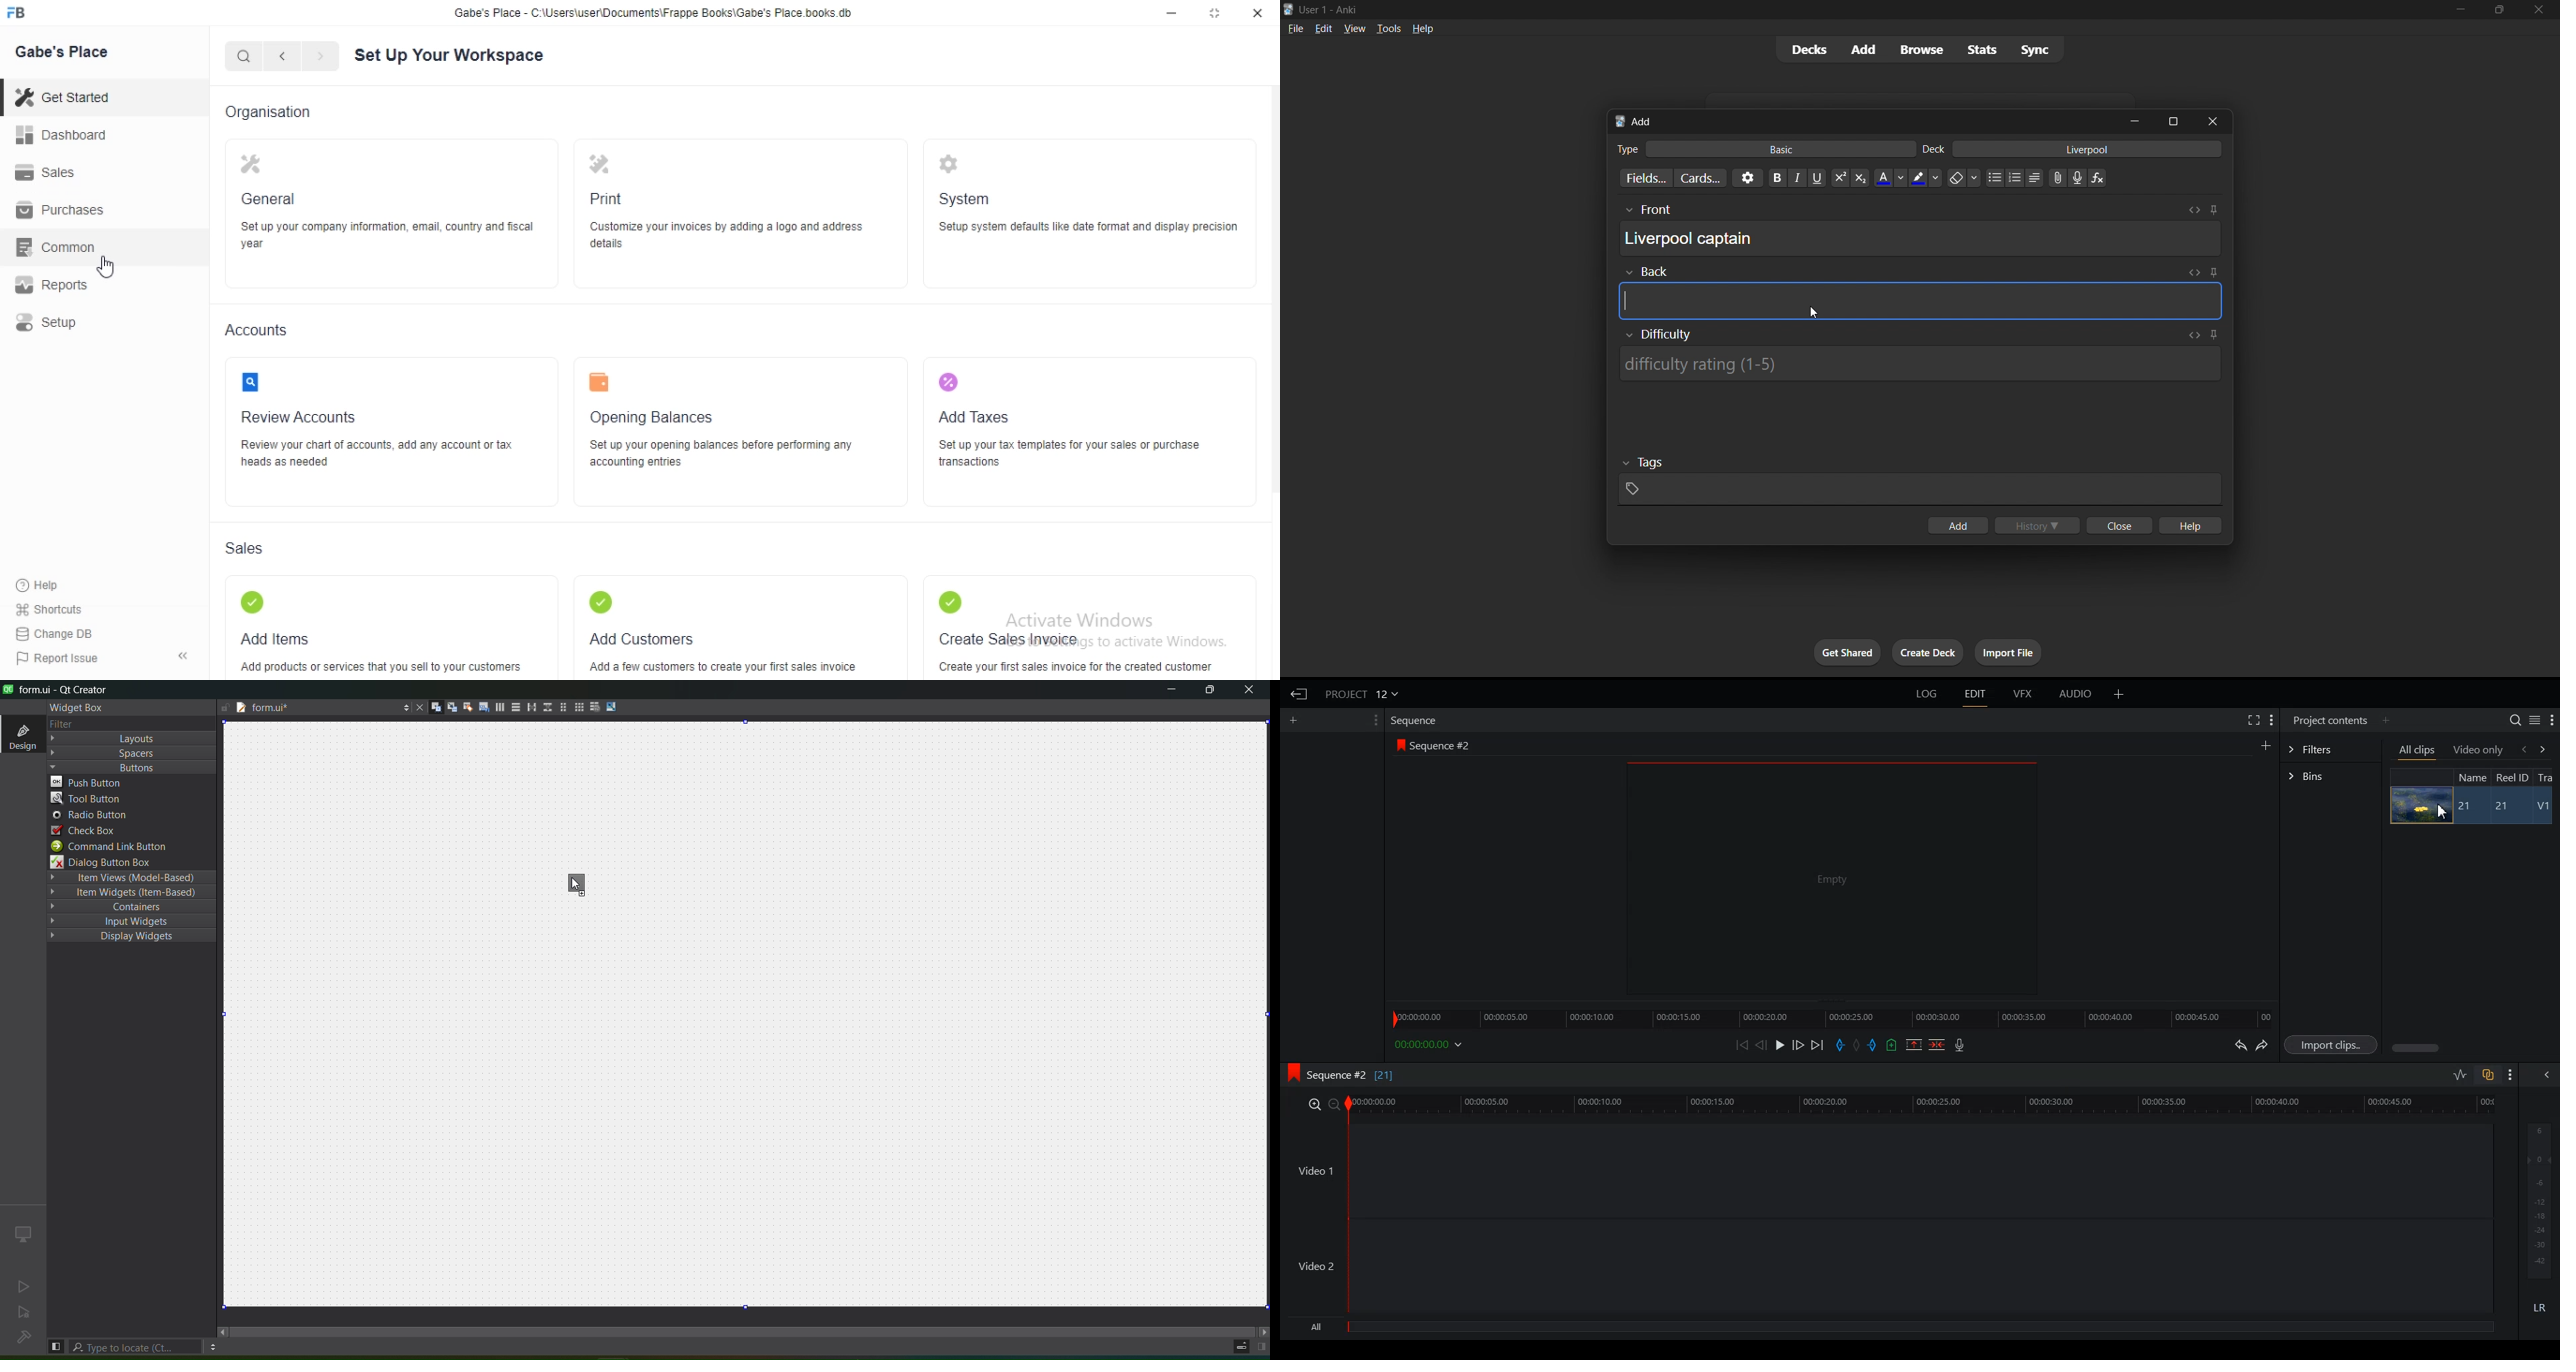 This screenshot has width=2576, height=1372. Describe the element at coordinates (1981, 49) in the screenshot. I see `stats` at that location.